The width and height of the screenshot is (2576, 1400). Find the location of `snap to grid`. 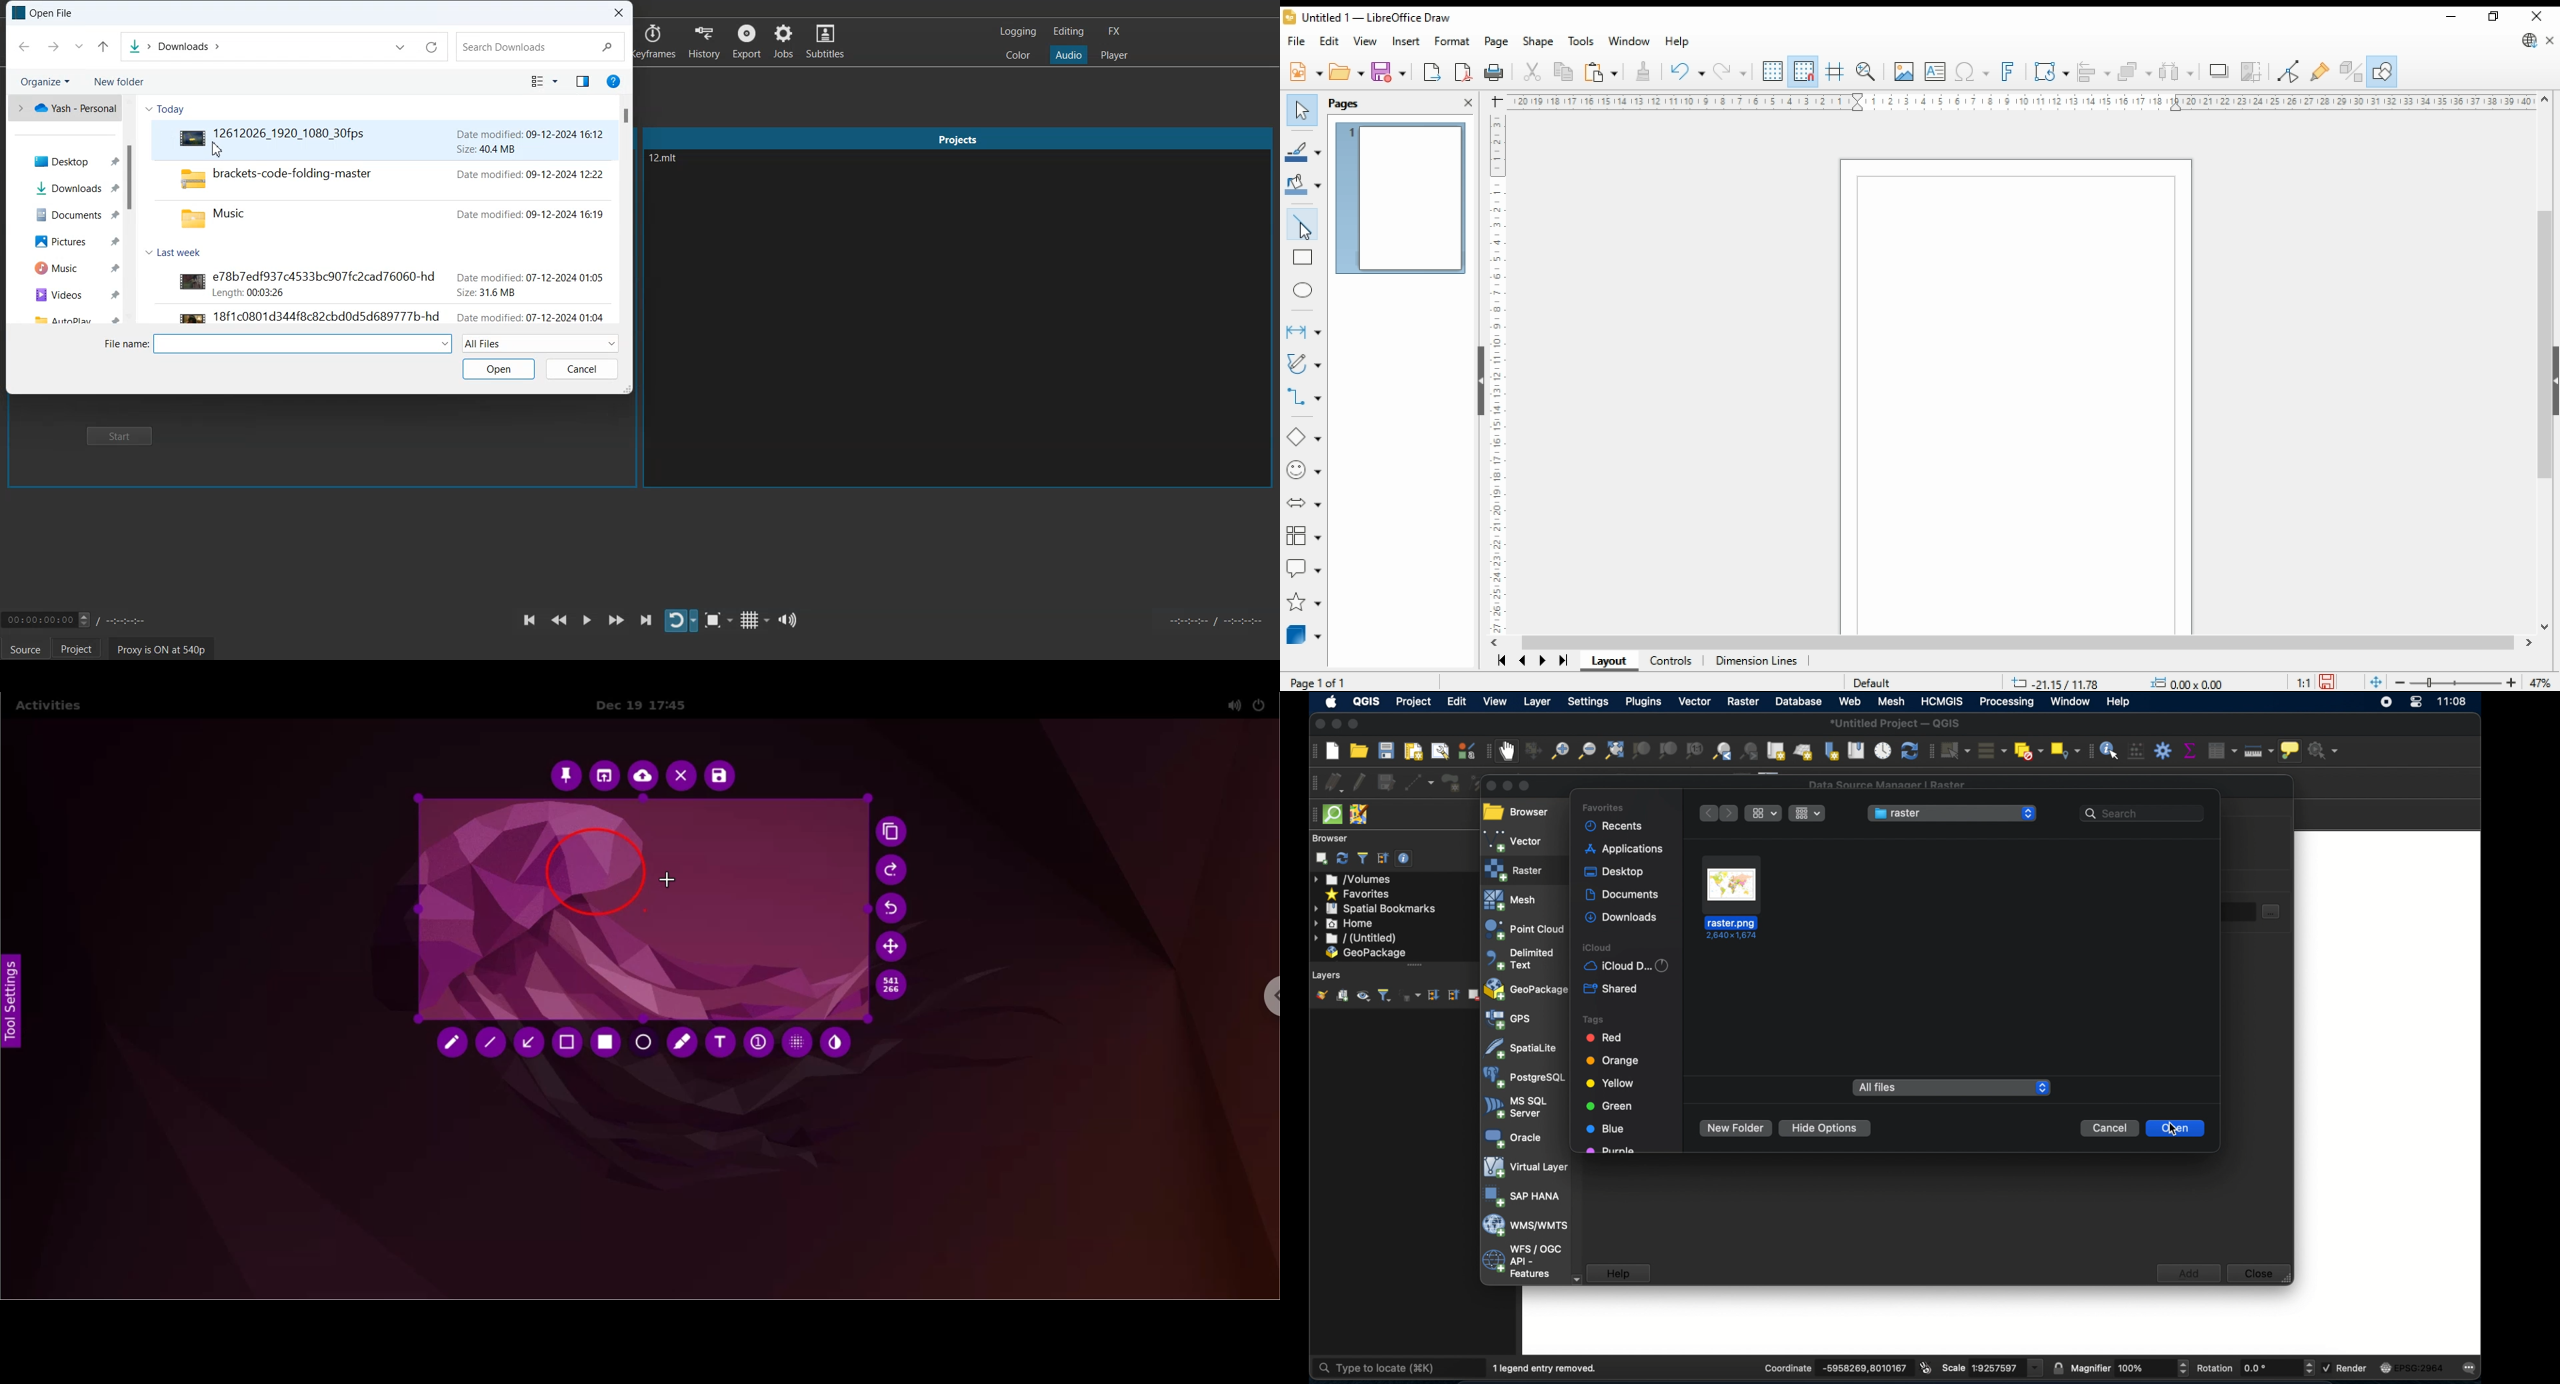

snap to grid is located at coordinates (1803, 71).